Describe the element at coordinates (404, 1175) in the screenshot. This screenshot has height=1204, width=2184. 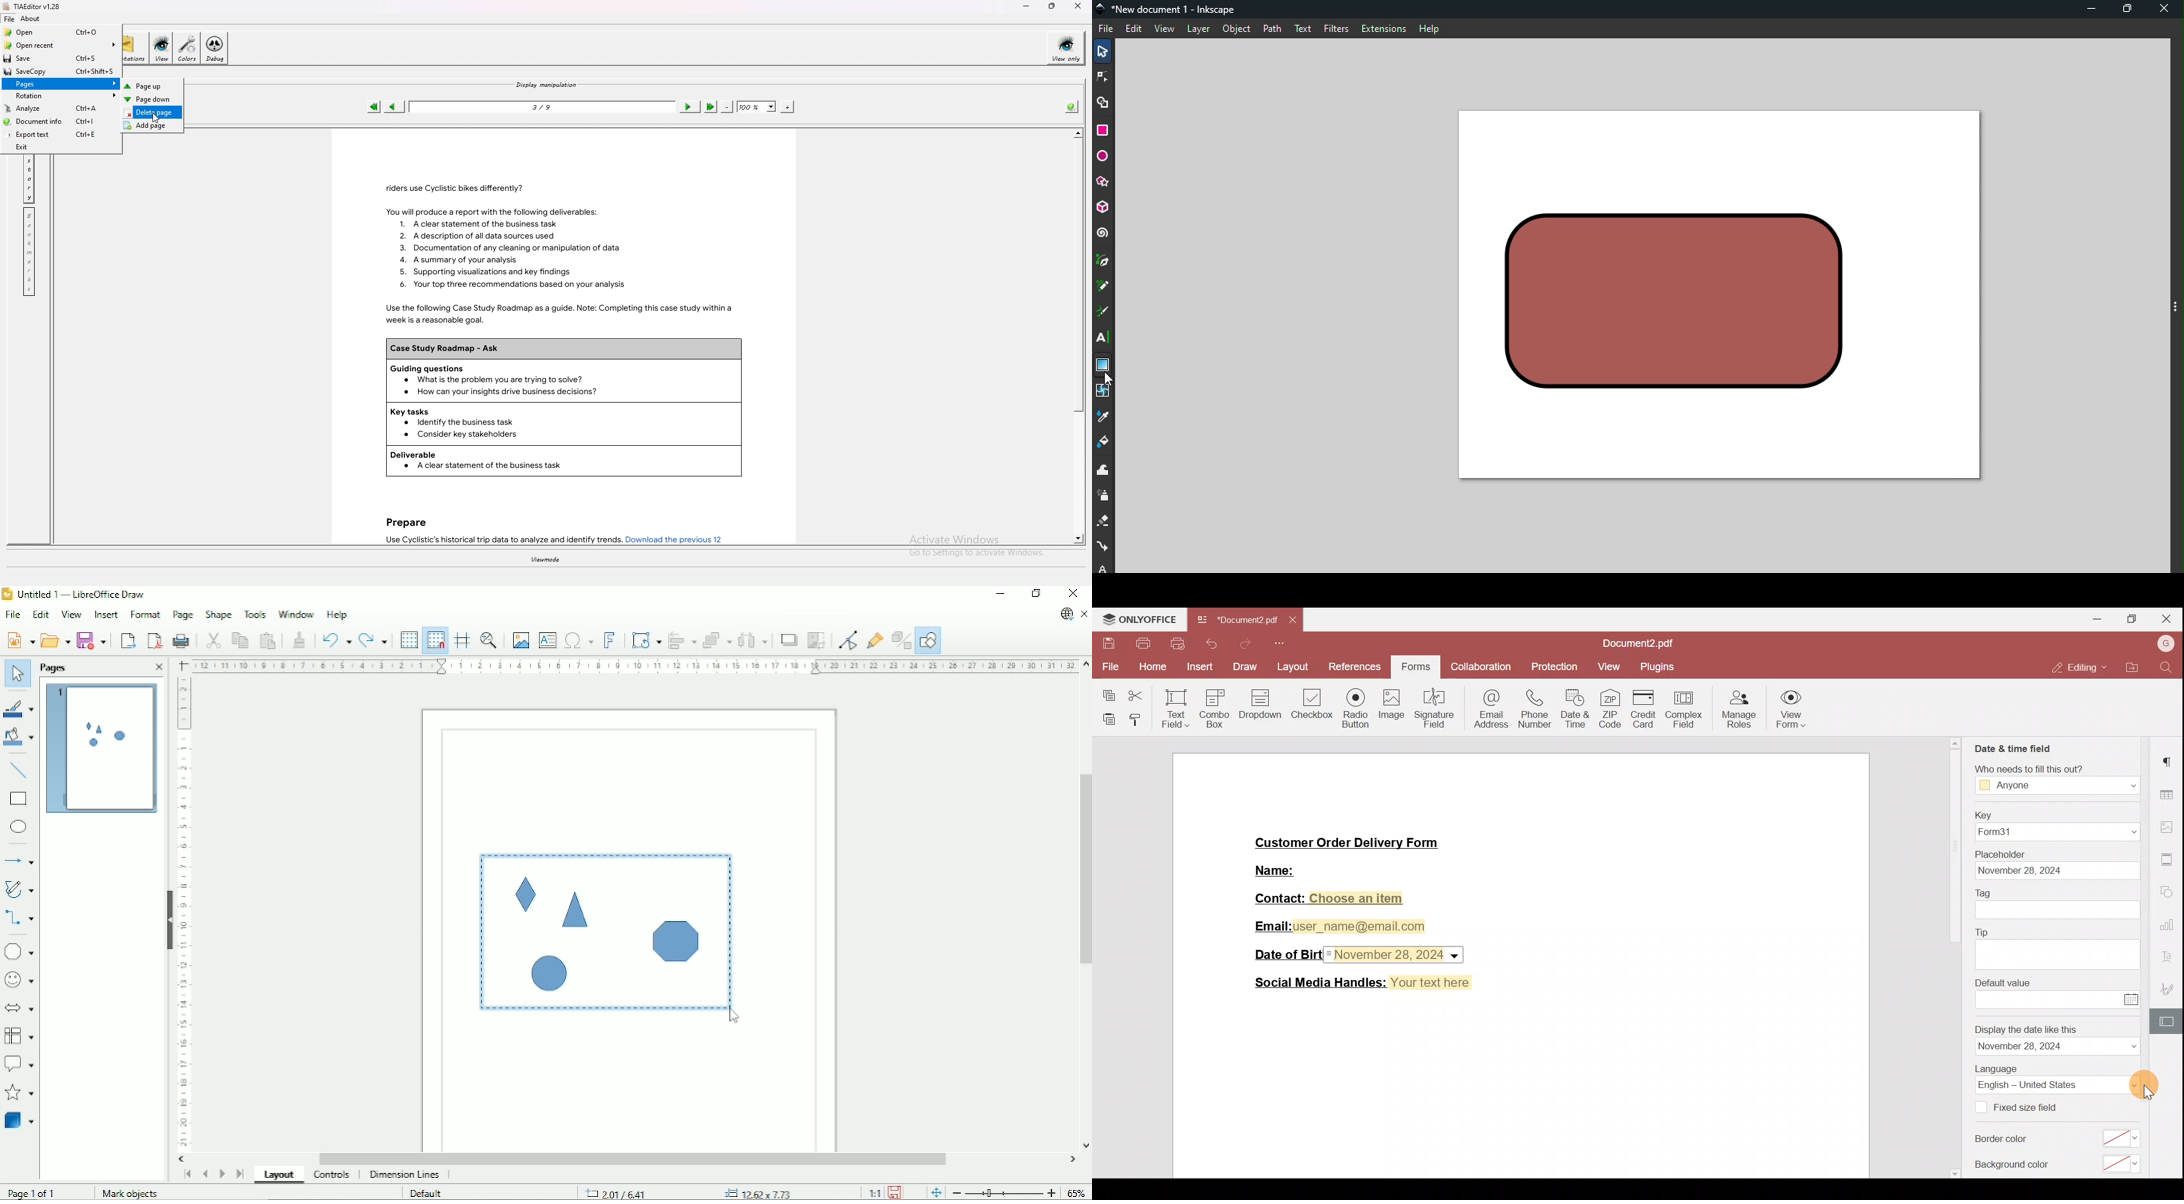
I see `dimension lines` at that location.